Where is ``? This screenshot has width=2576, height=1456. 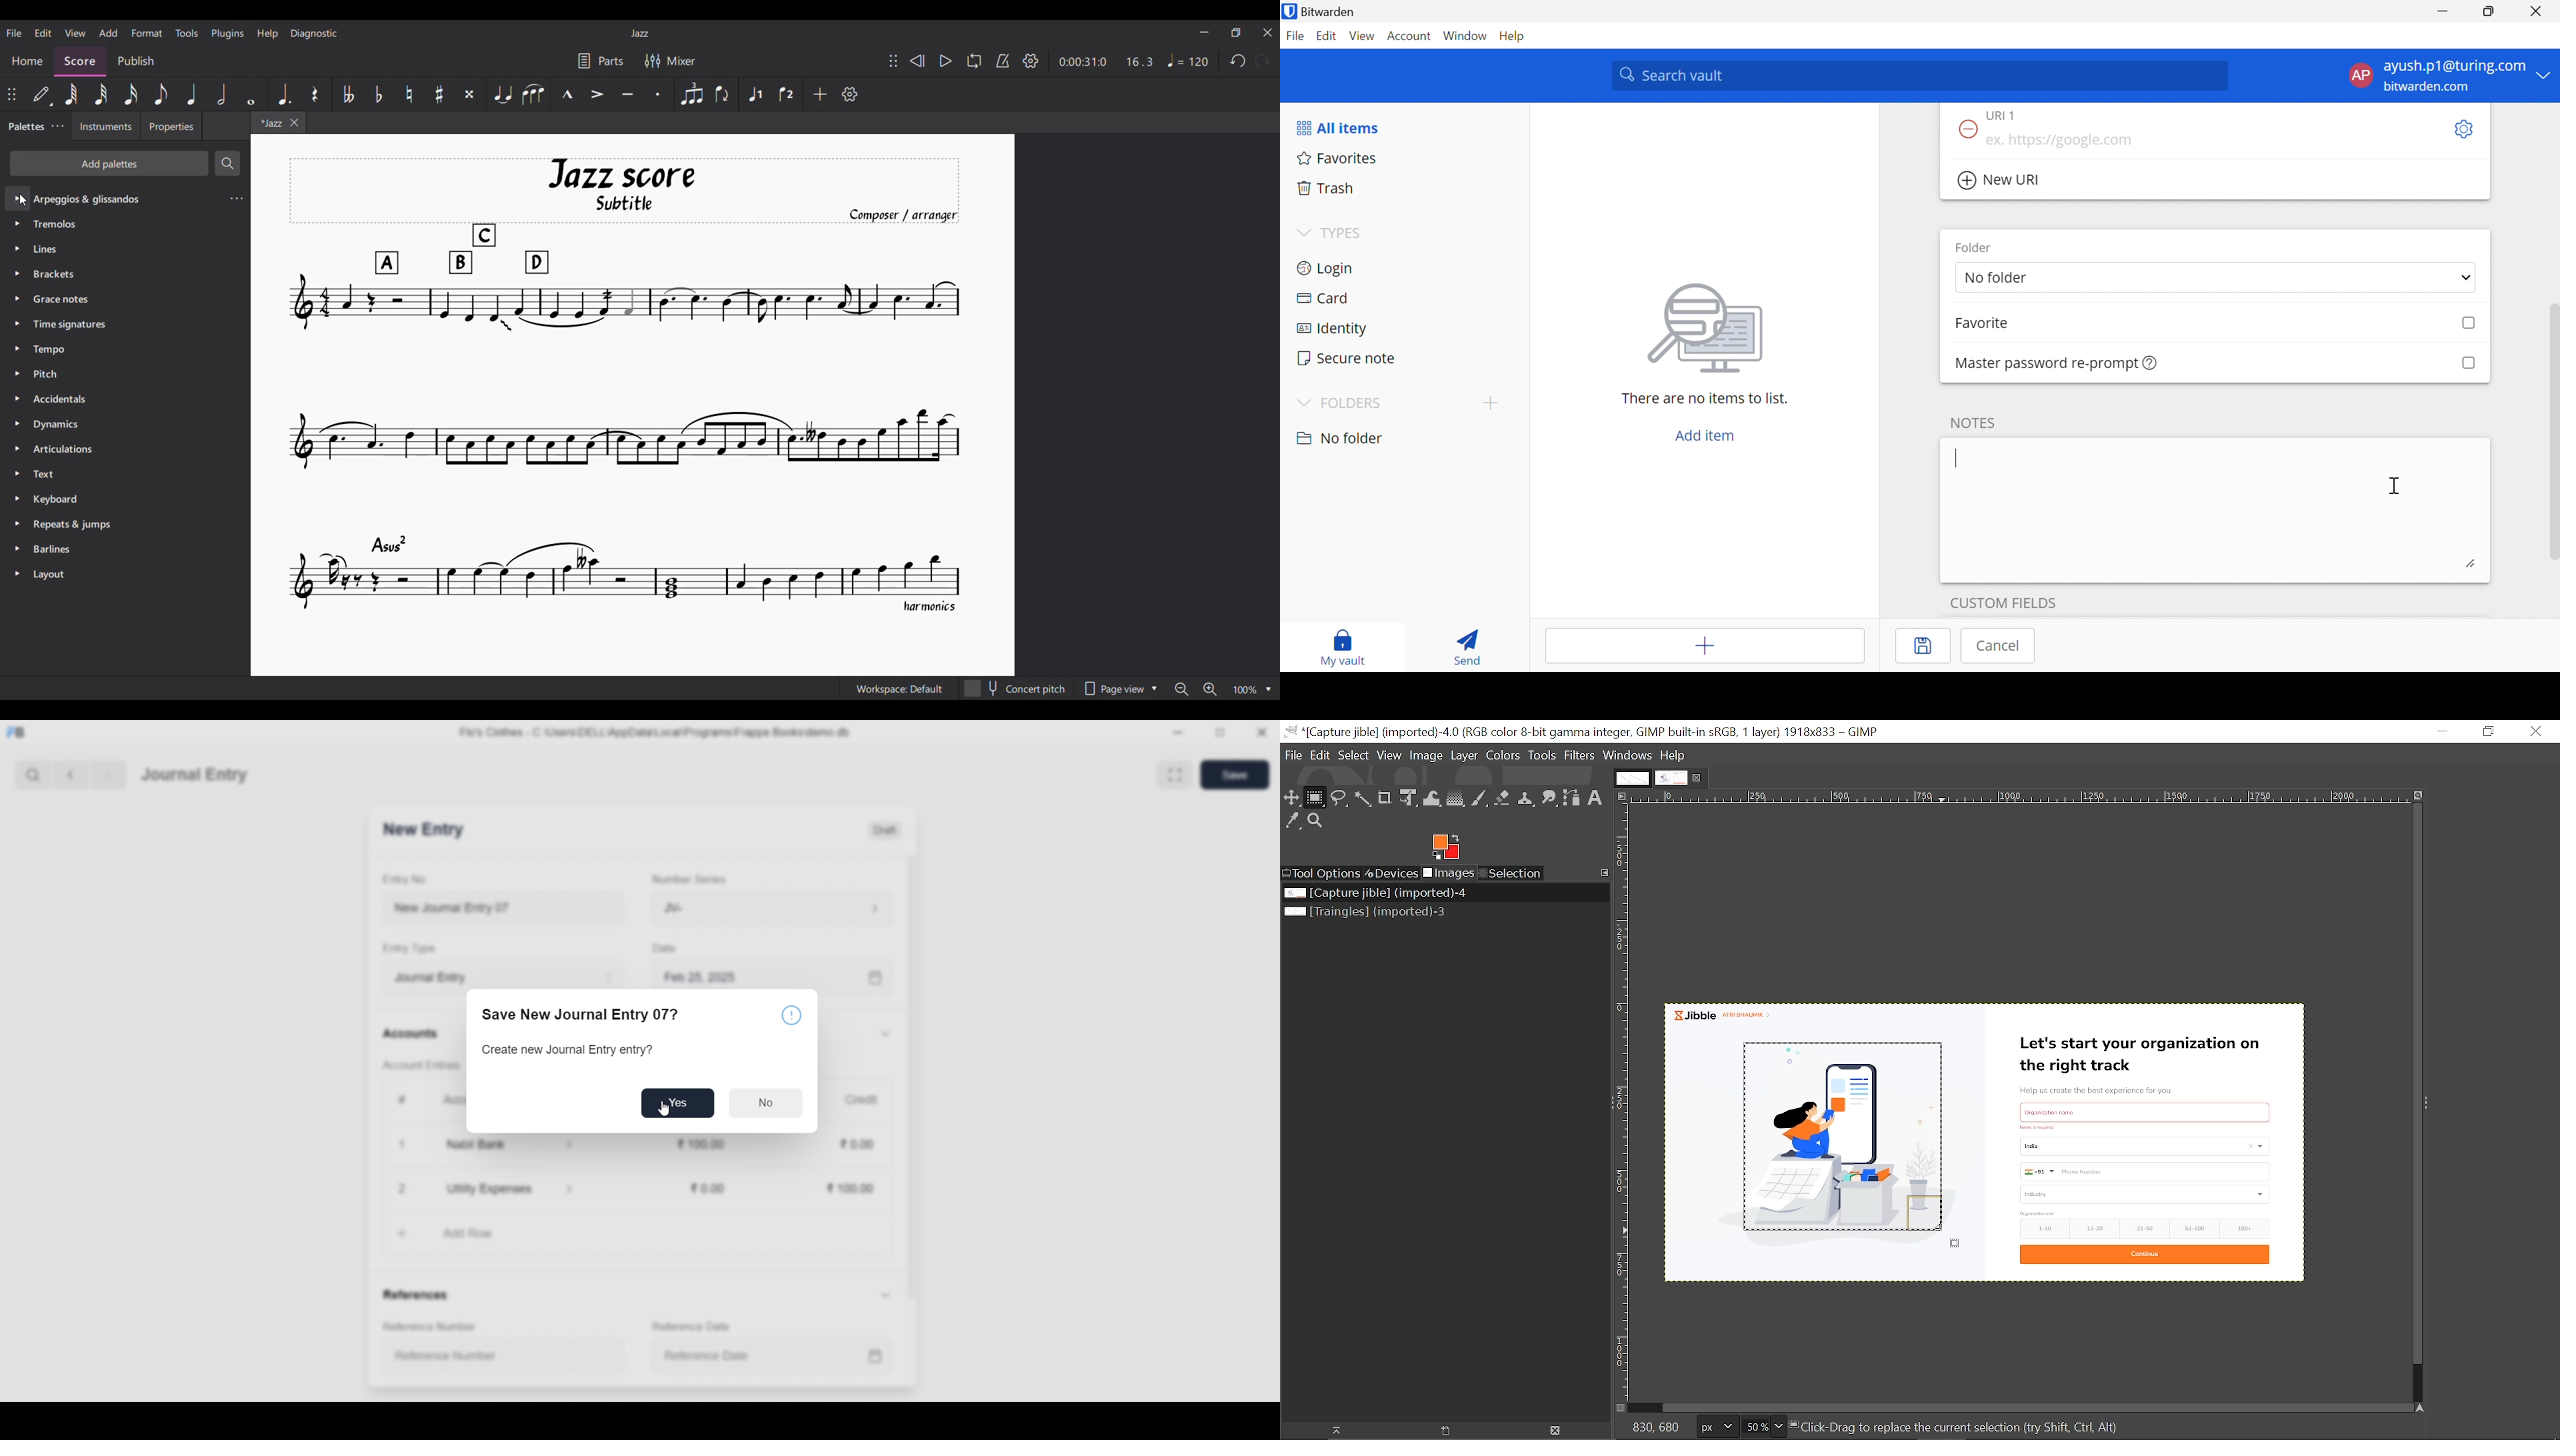
 is located at coordinates (2394, 485).